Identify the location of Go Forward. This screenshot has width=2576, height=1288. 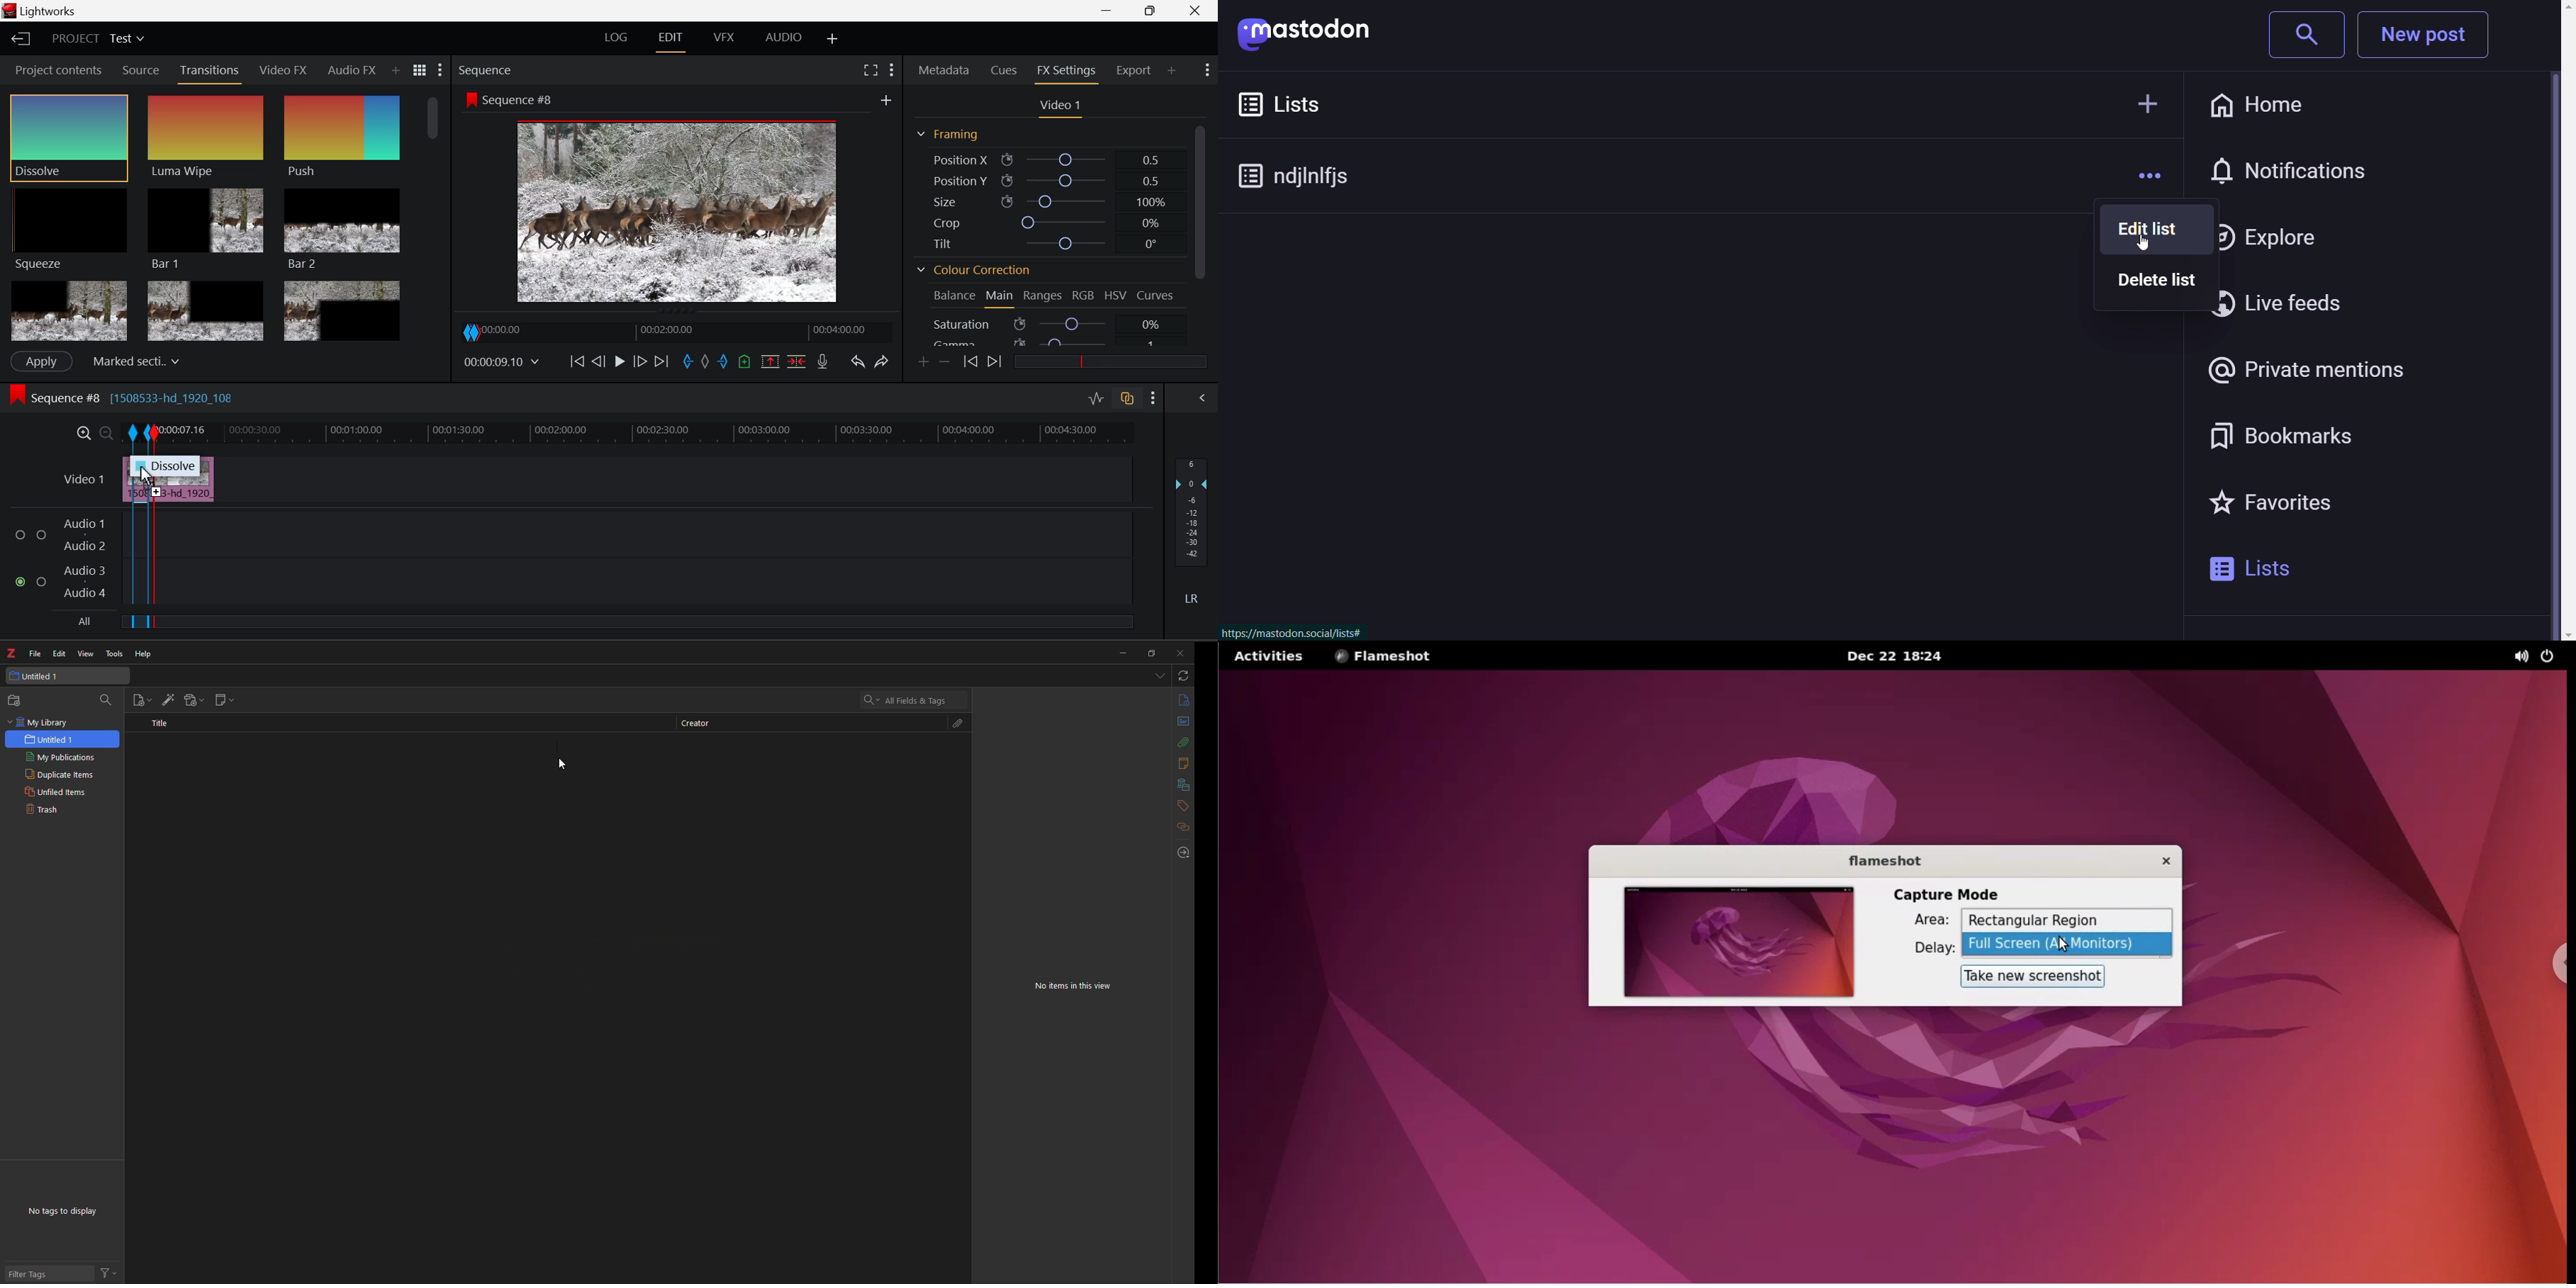
(641, 363).